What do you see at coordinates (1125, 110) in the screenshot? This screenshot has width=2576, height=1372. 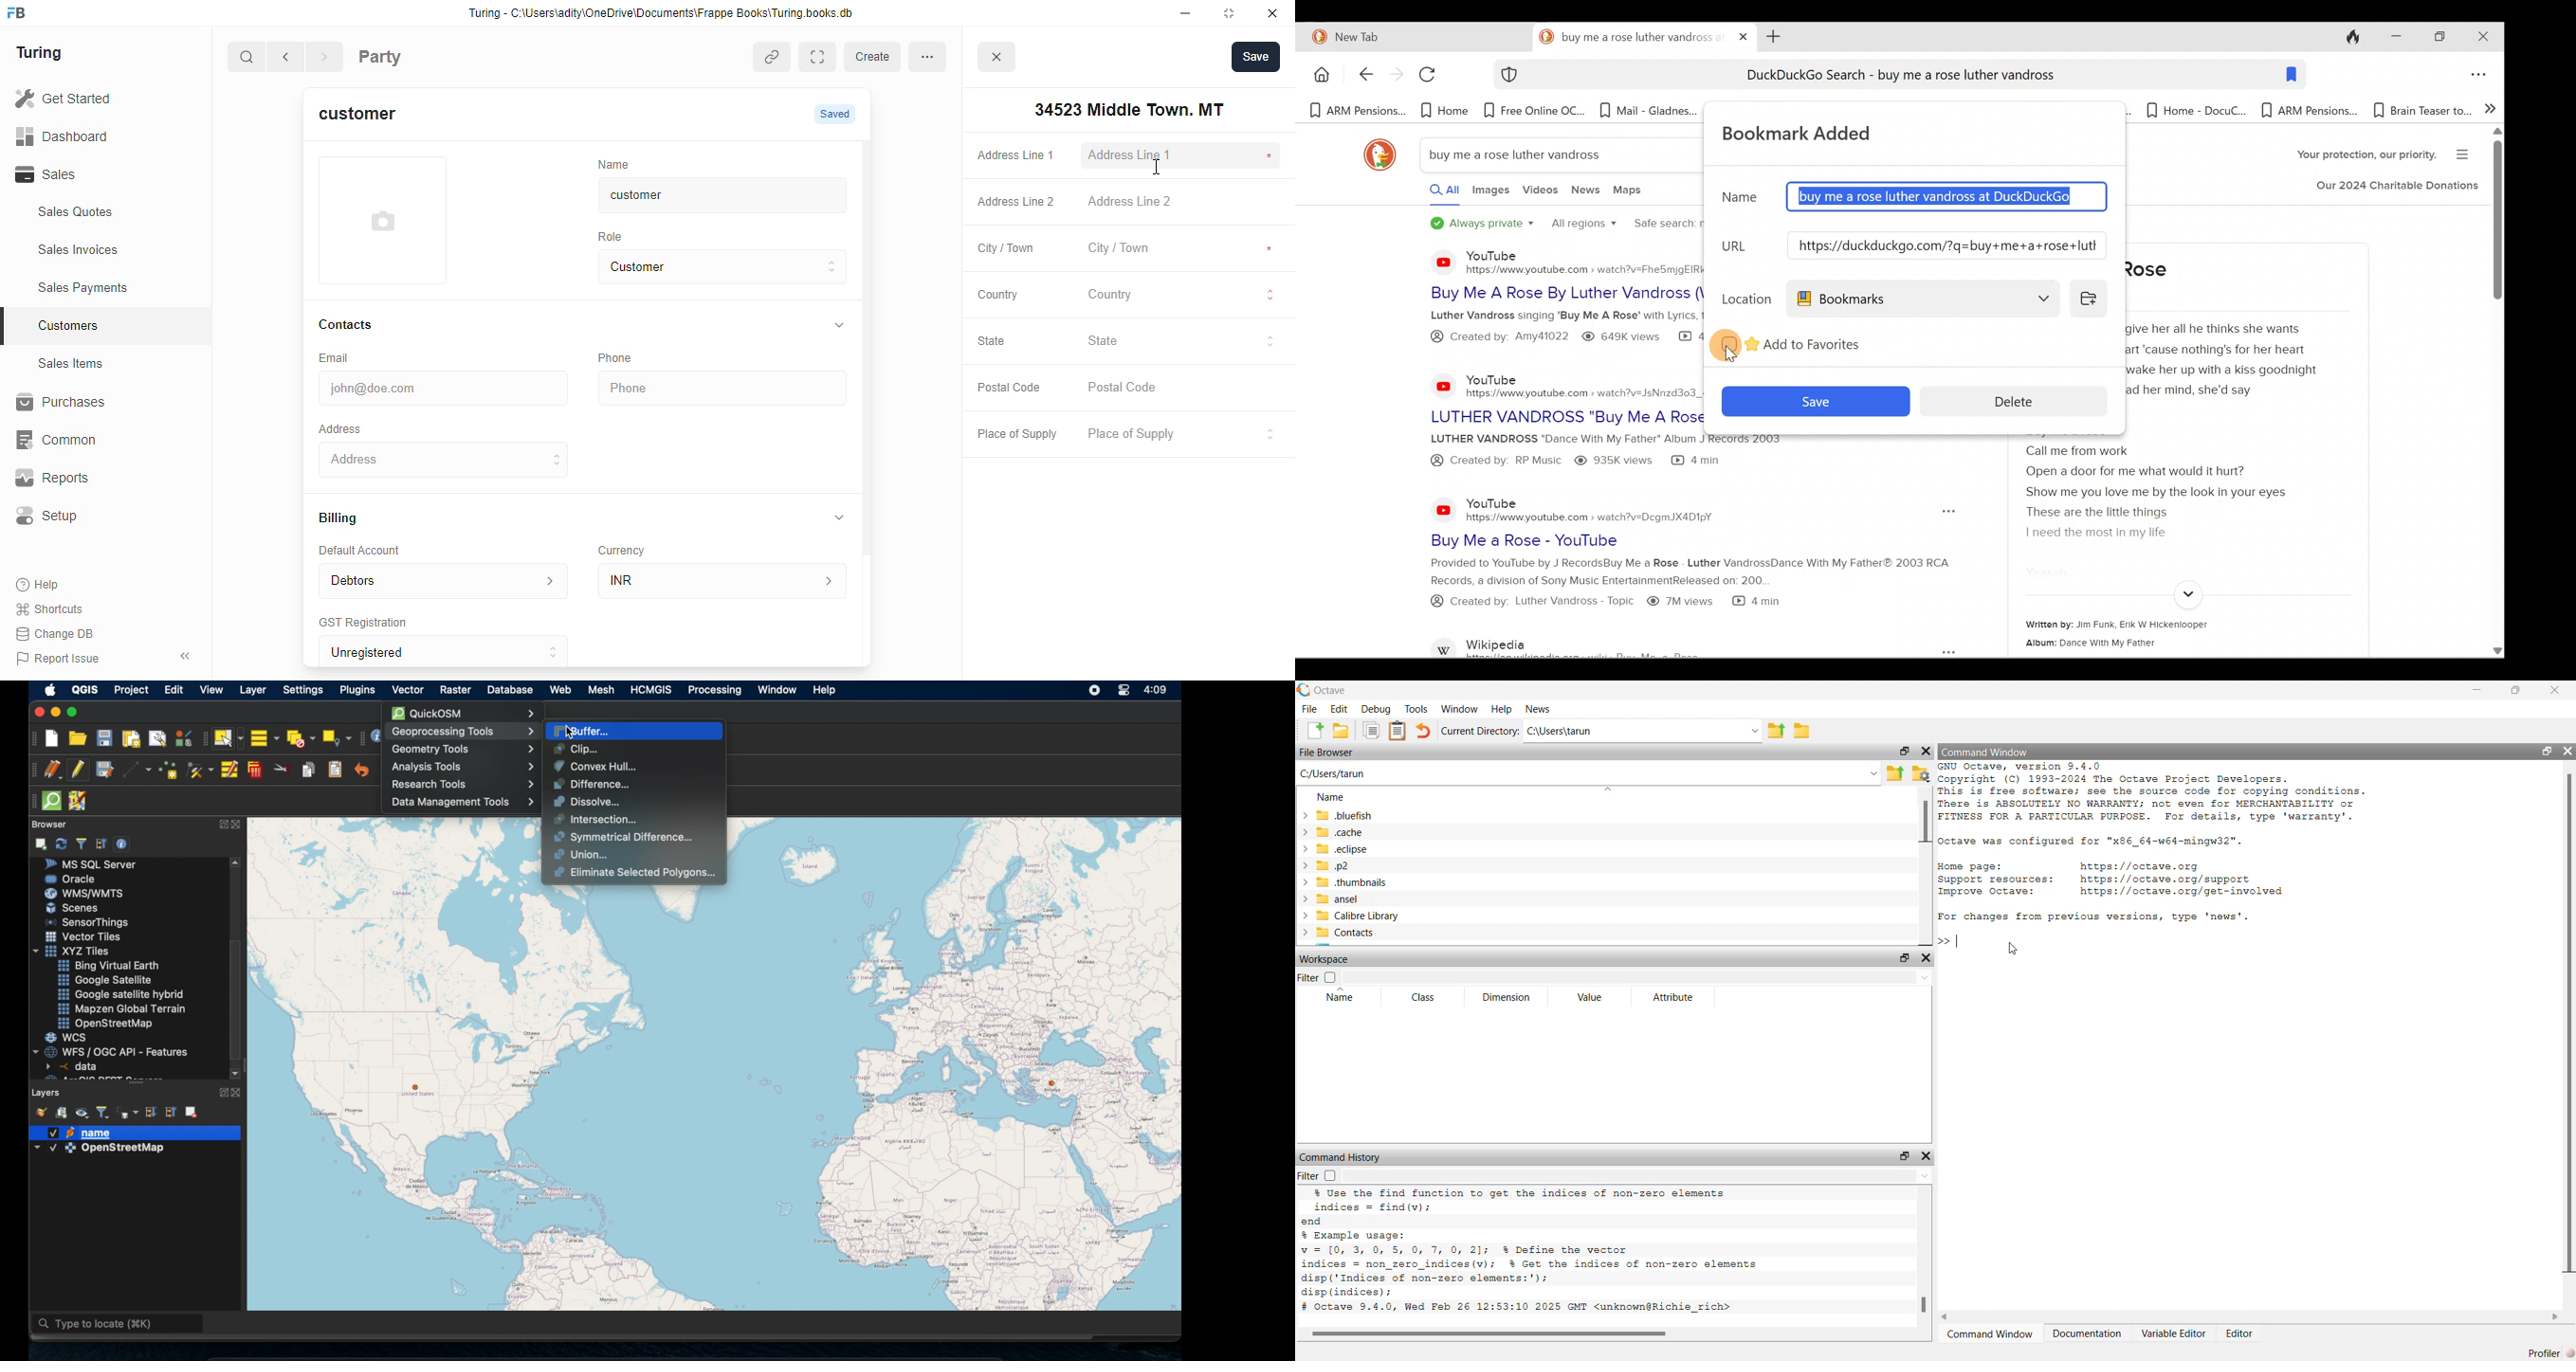 I see `34523 Middle Town. MT` at bounding box center [1125, 110].